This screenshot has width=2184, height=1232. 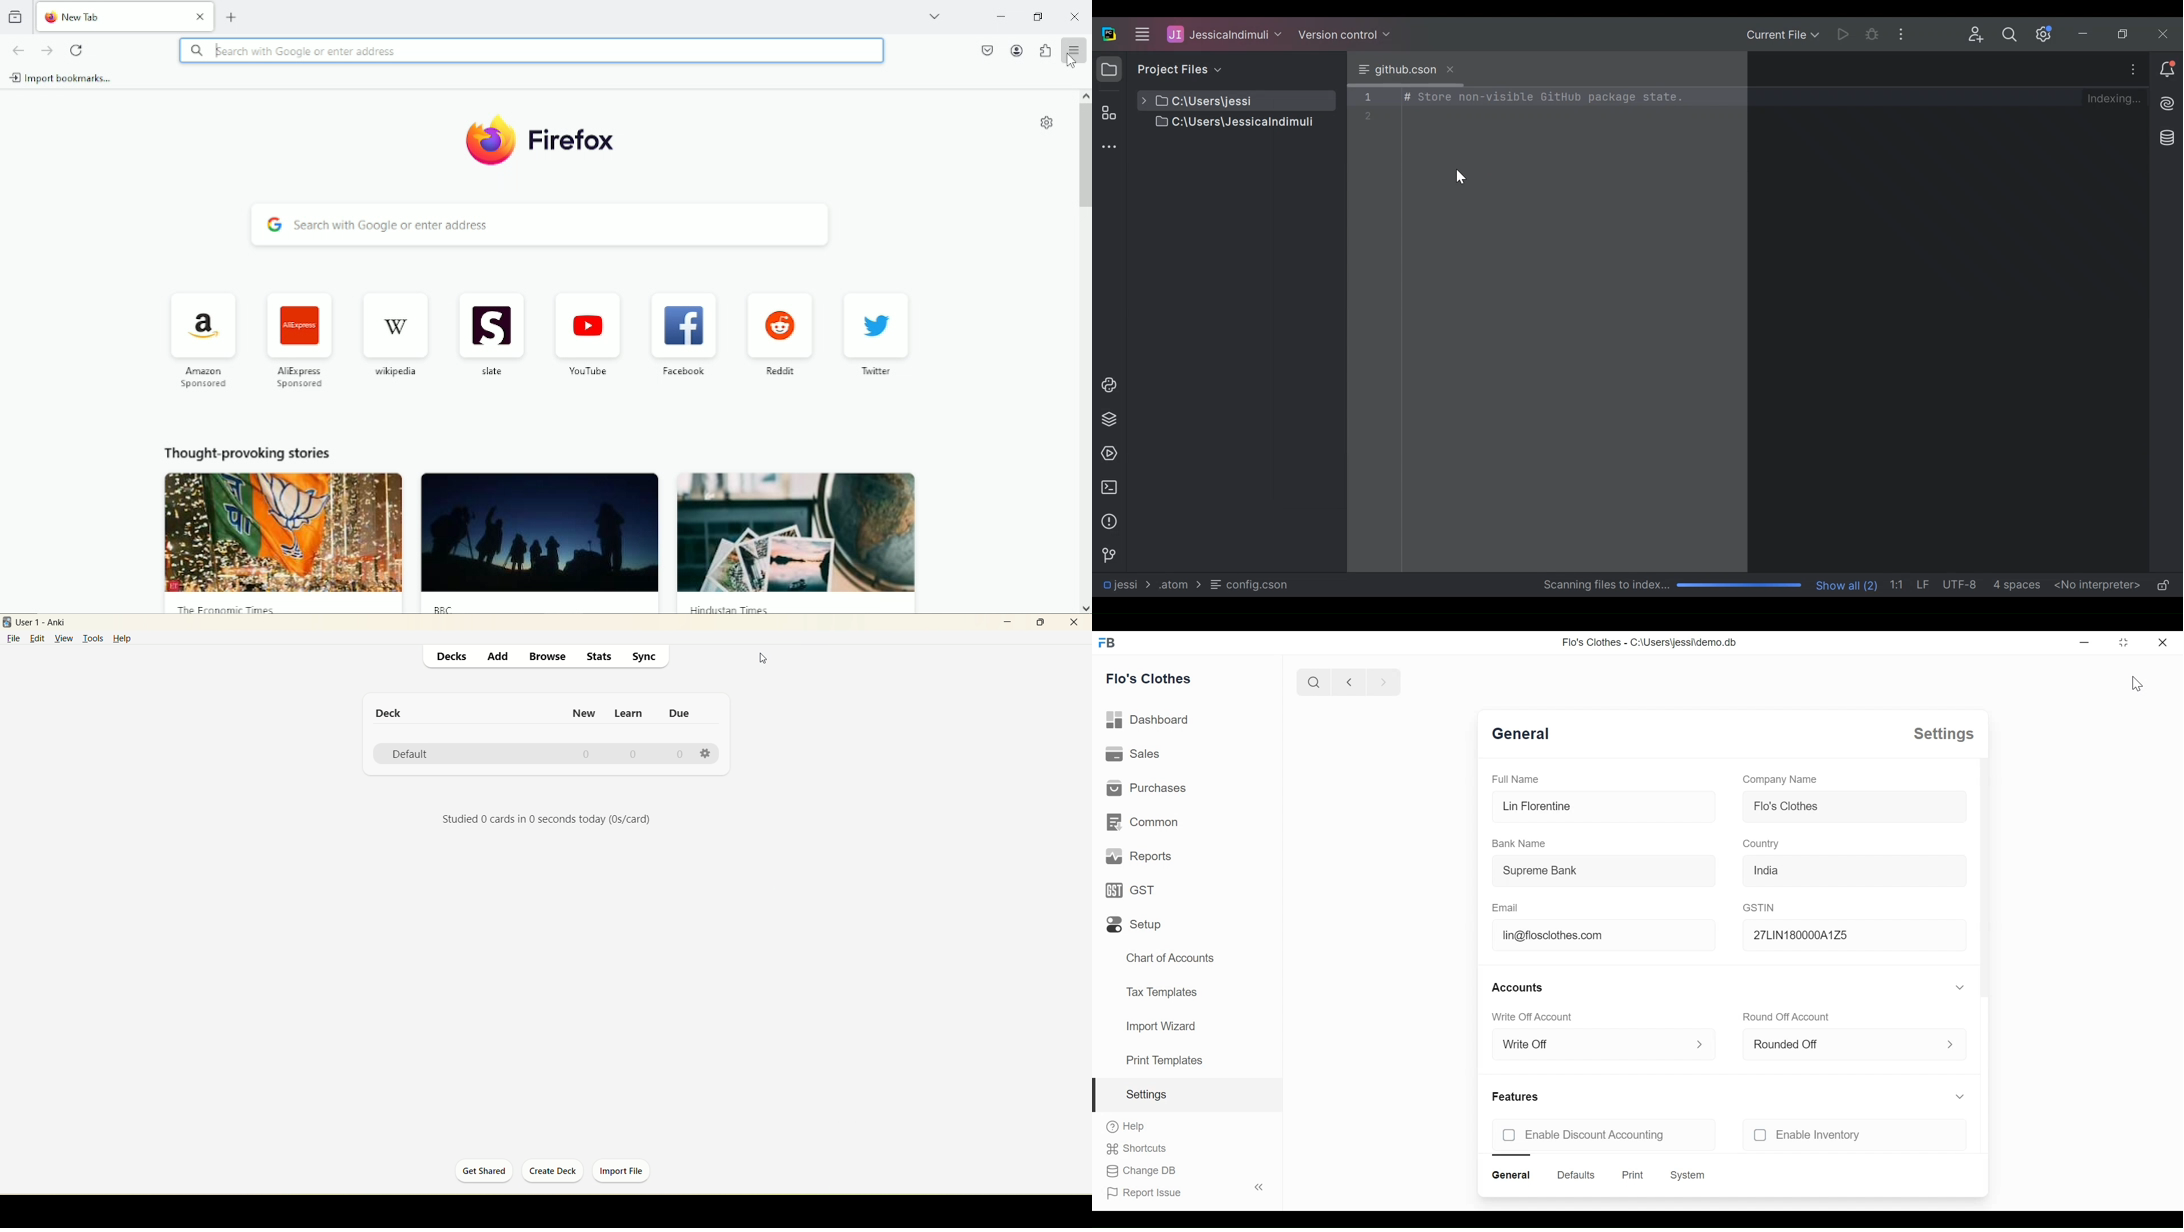 I want to click on Rounded Off, so click(x=1791, y=1045).